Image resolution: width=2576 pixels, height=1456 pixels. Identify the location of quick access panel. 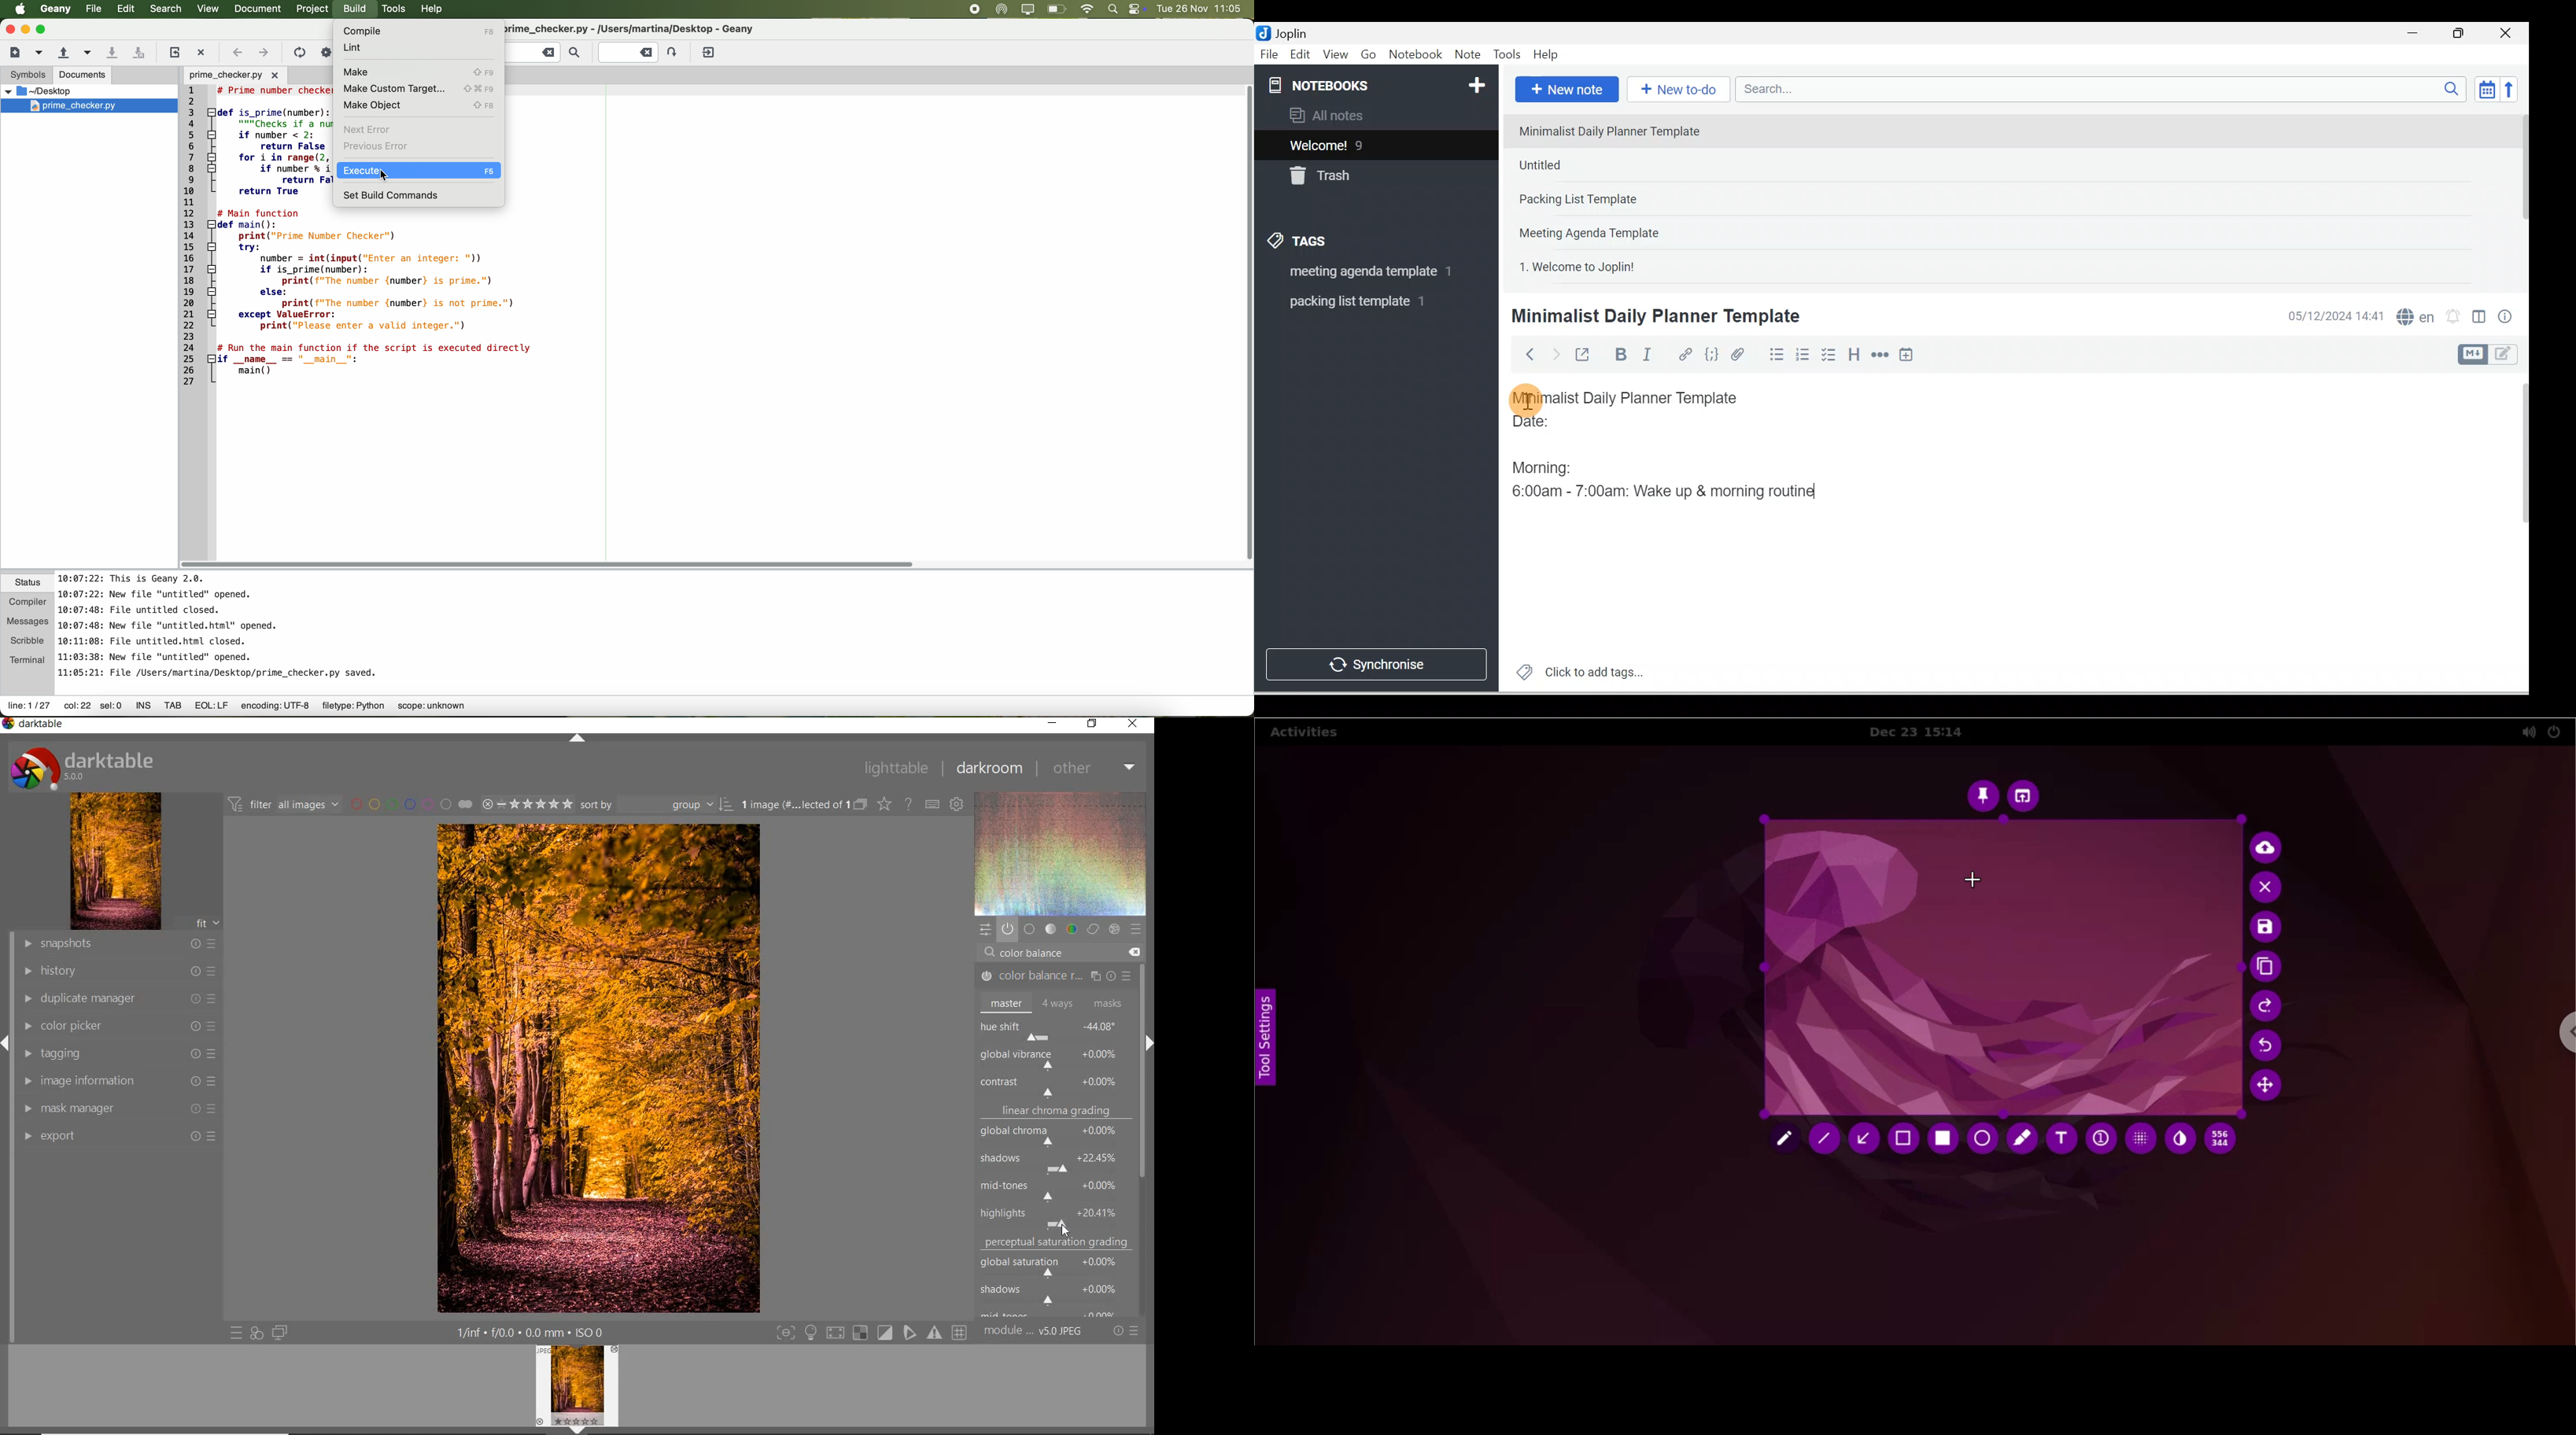
(984, 929).